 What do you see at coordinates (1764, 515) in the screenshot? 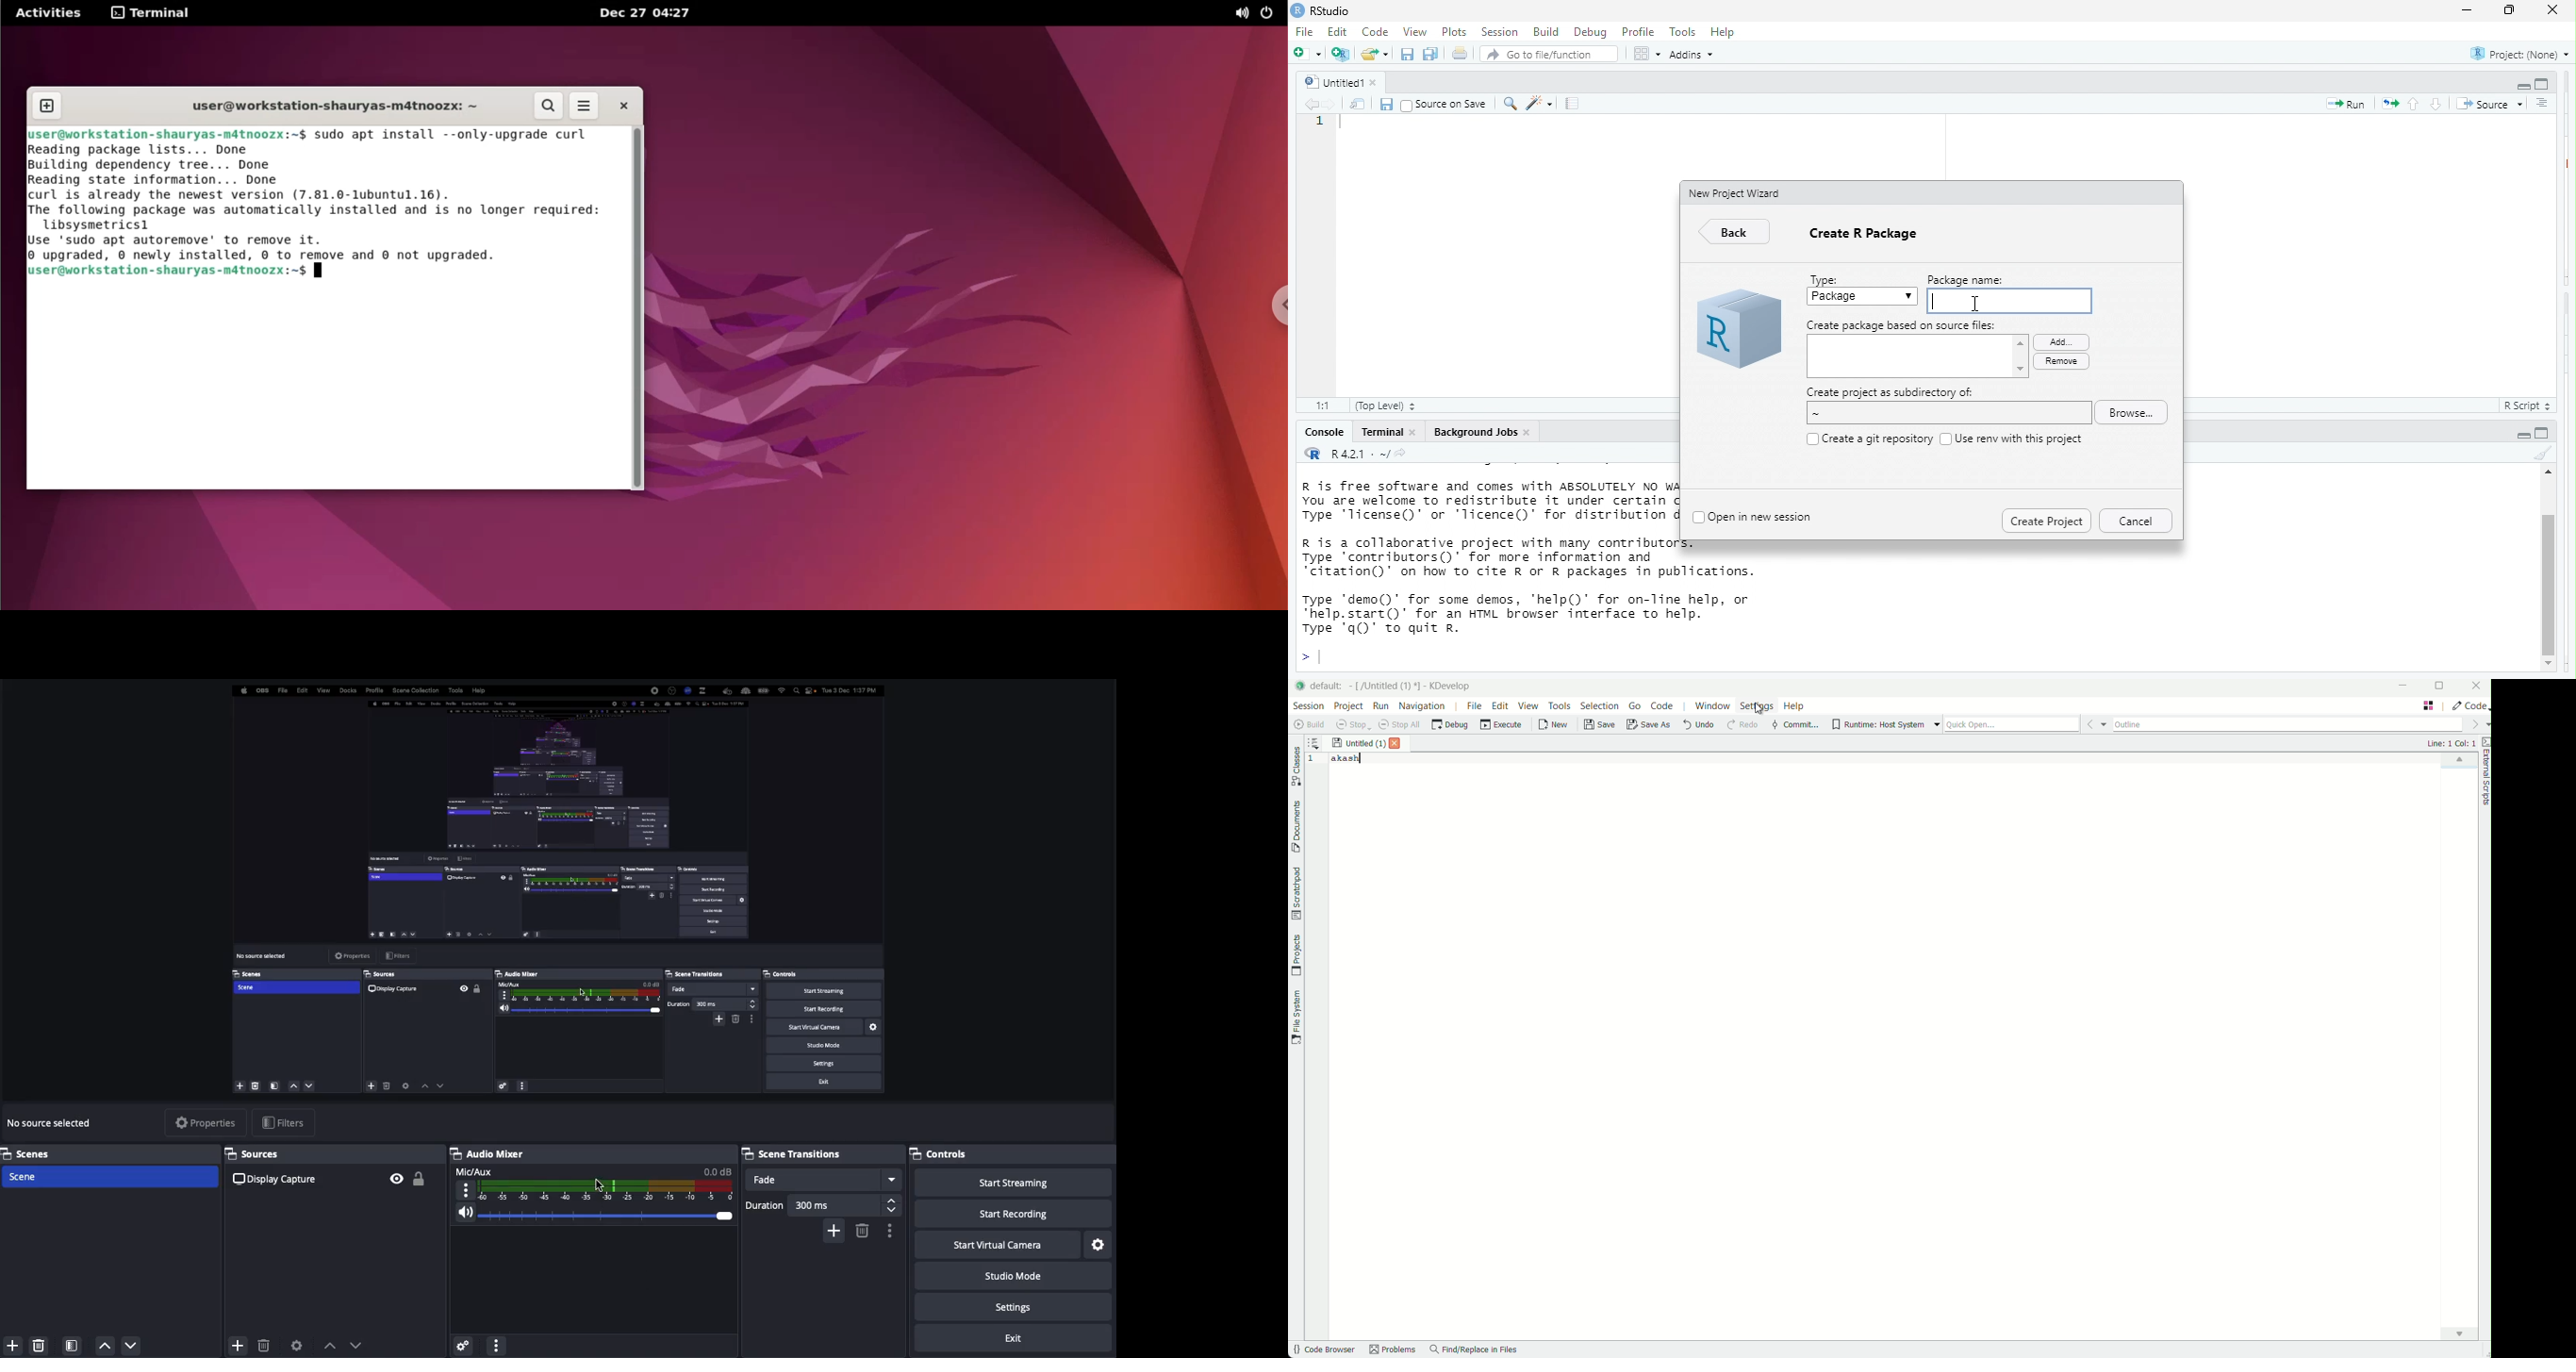
I see `Open in new session` at bounding box center [1764, 515].